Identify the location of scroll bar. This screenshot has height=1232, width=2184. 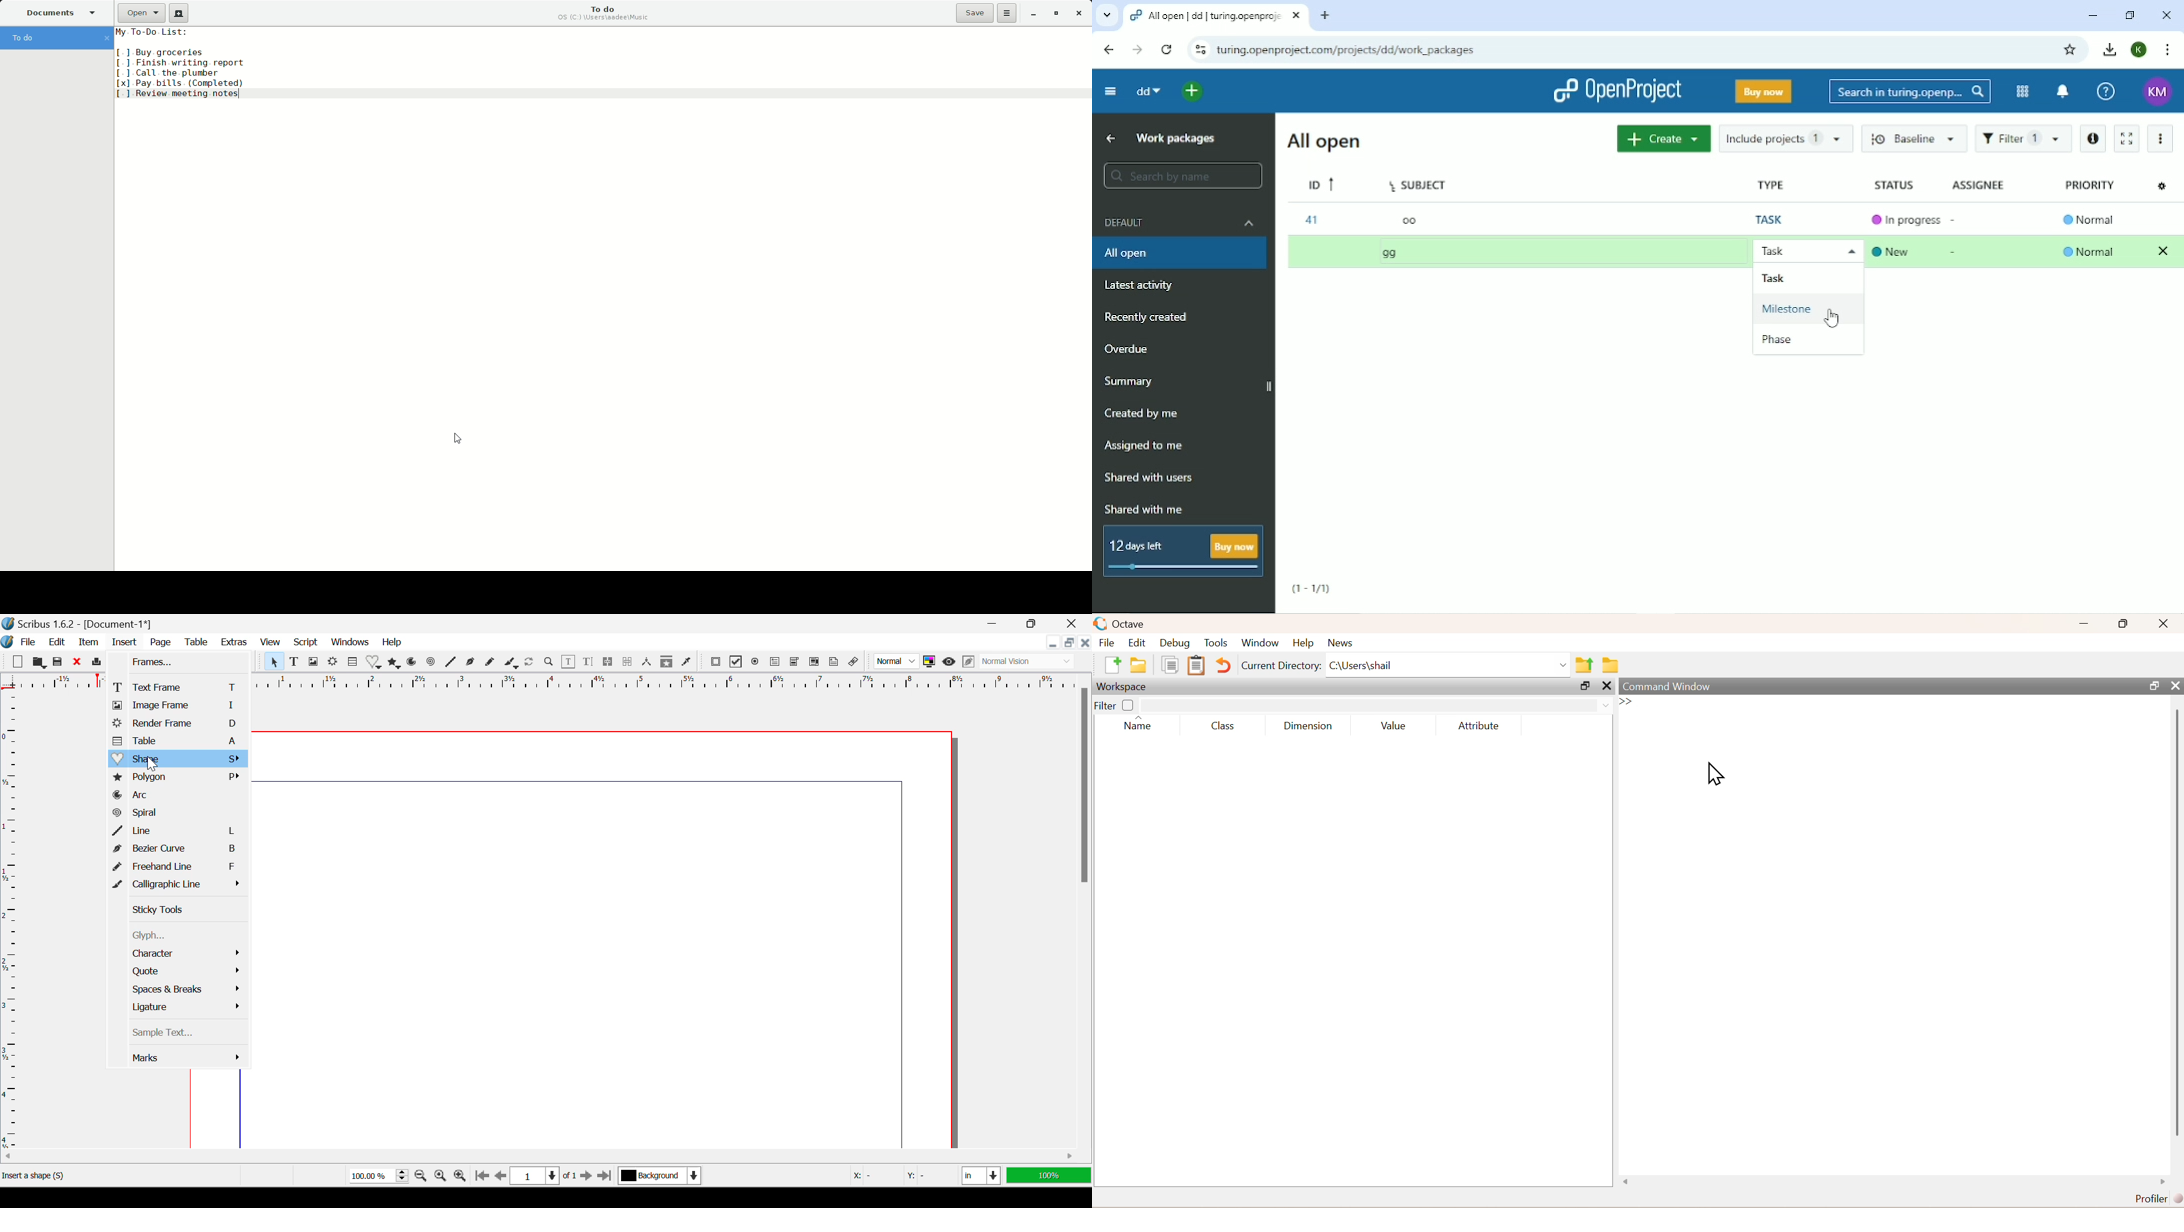
(2177, 925).